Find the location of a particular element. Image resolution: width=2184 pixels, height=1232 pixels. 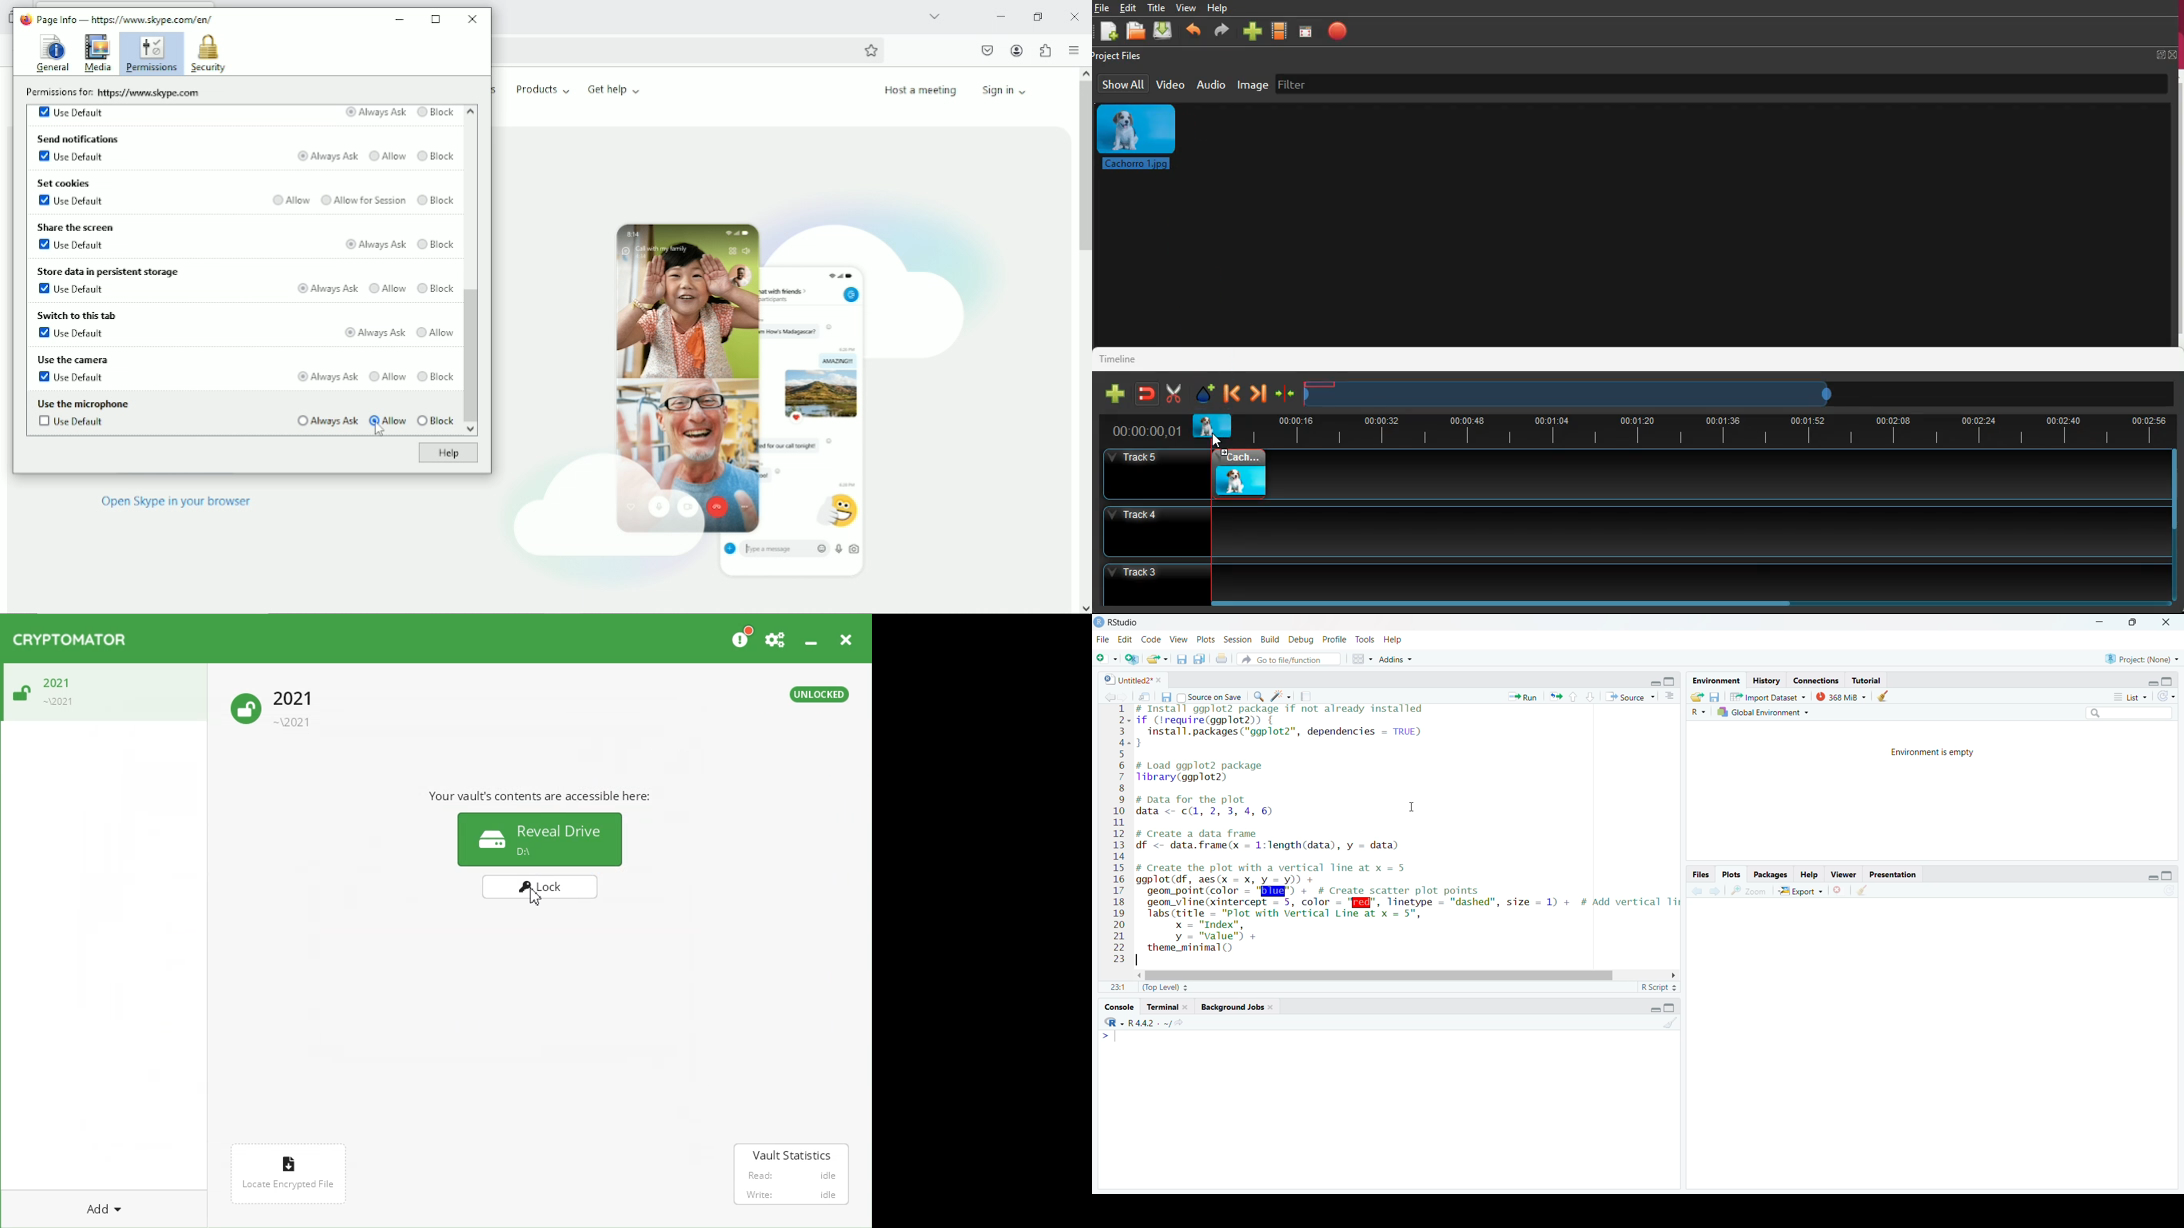

Import Dataset ~ is located at coordinates (1769, 696).